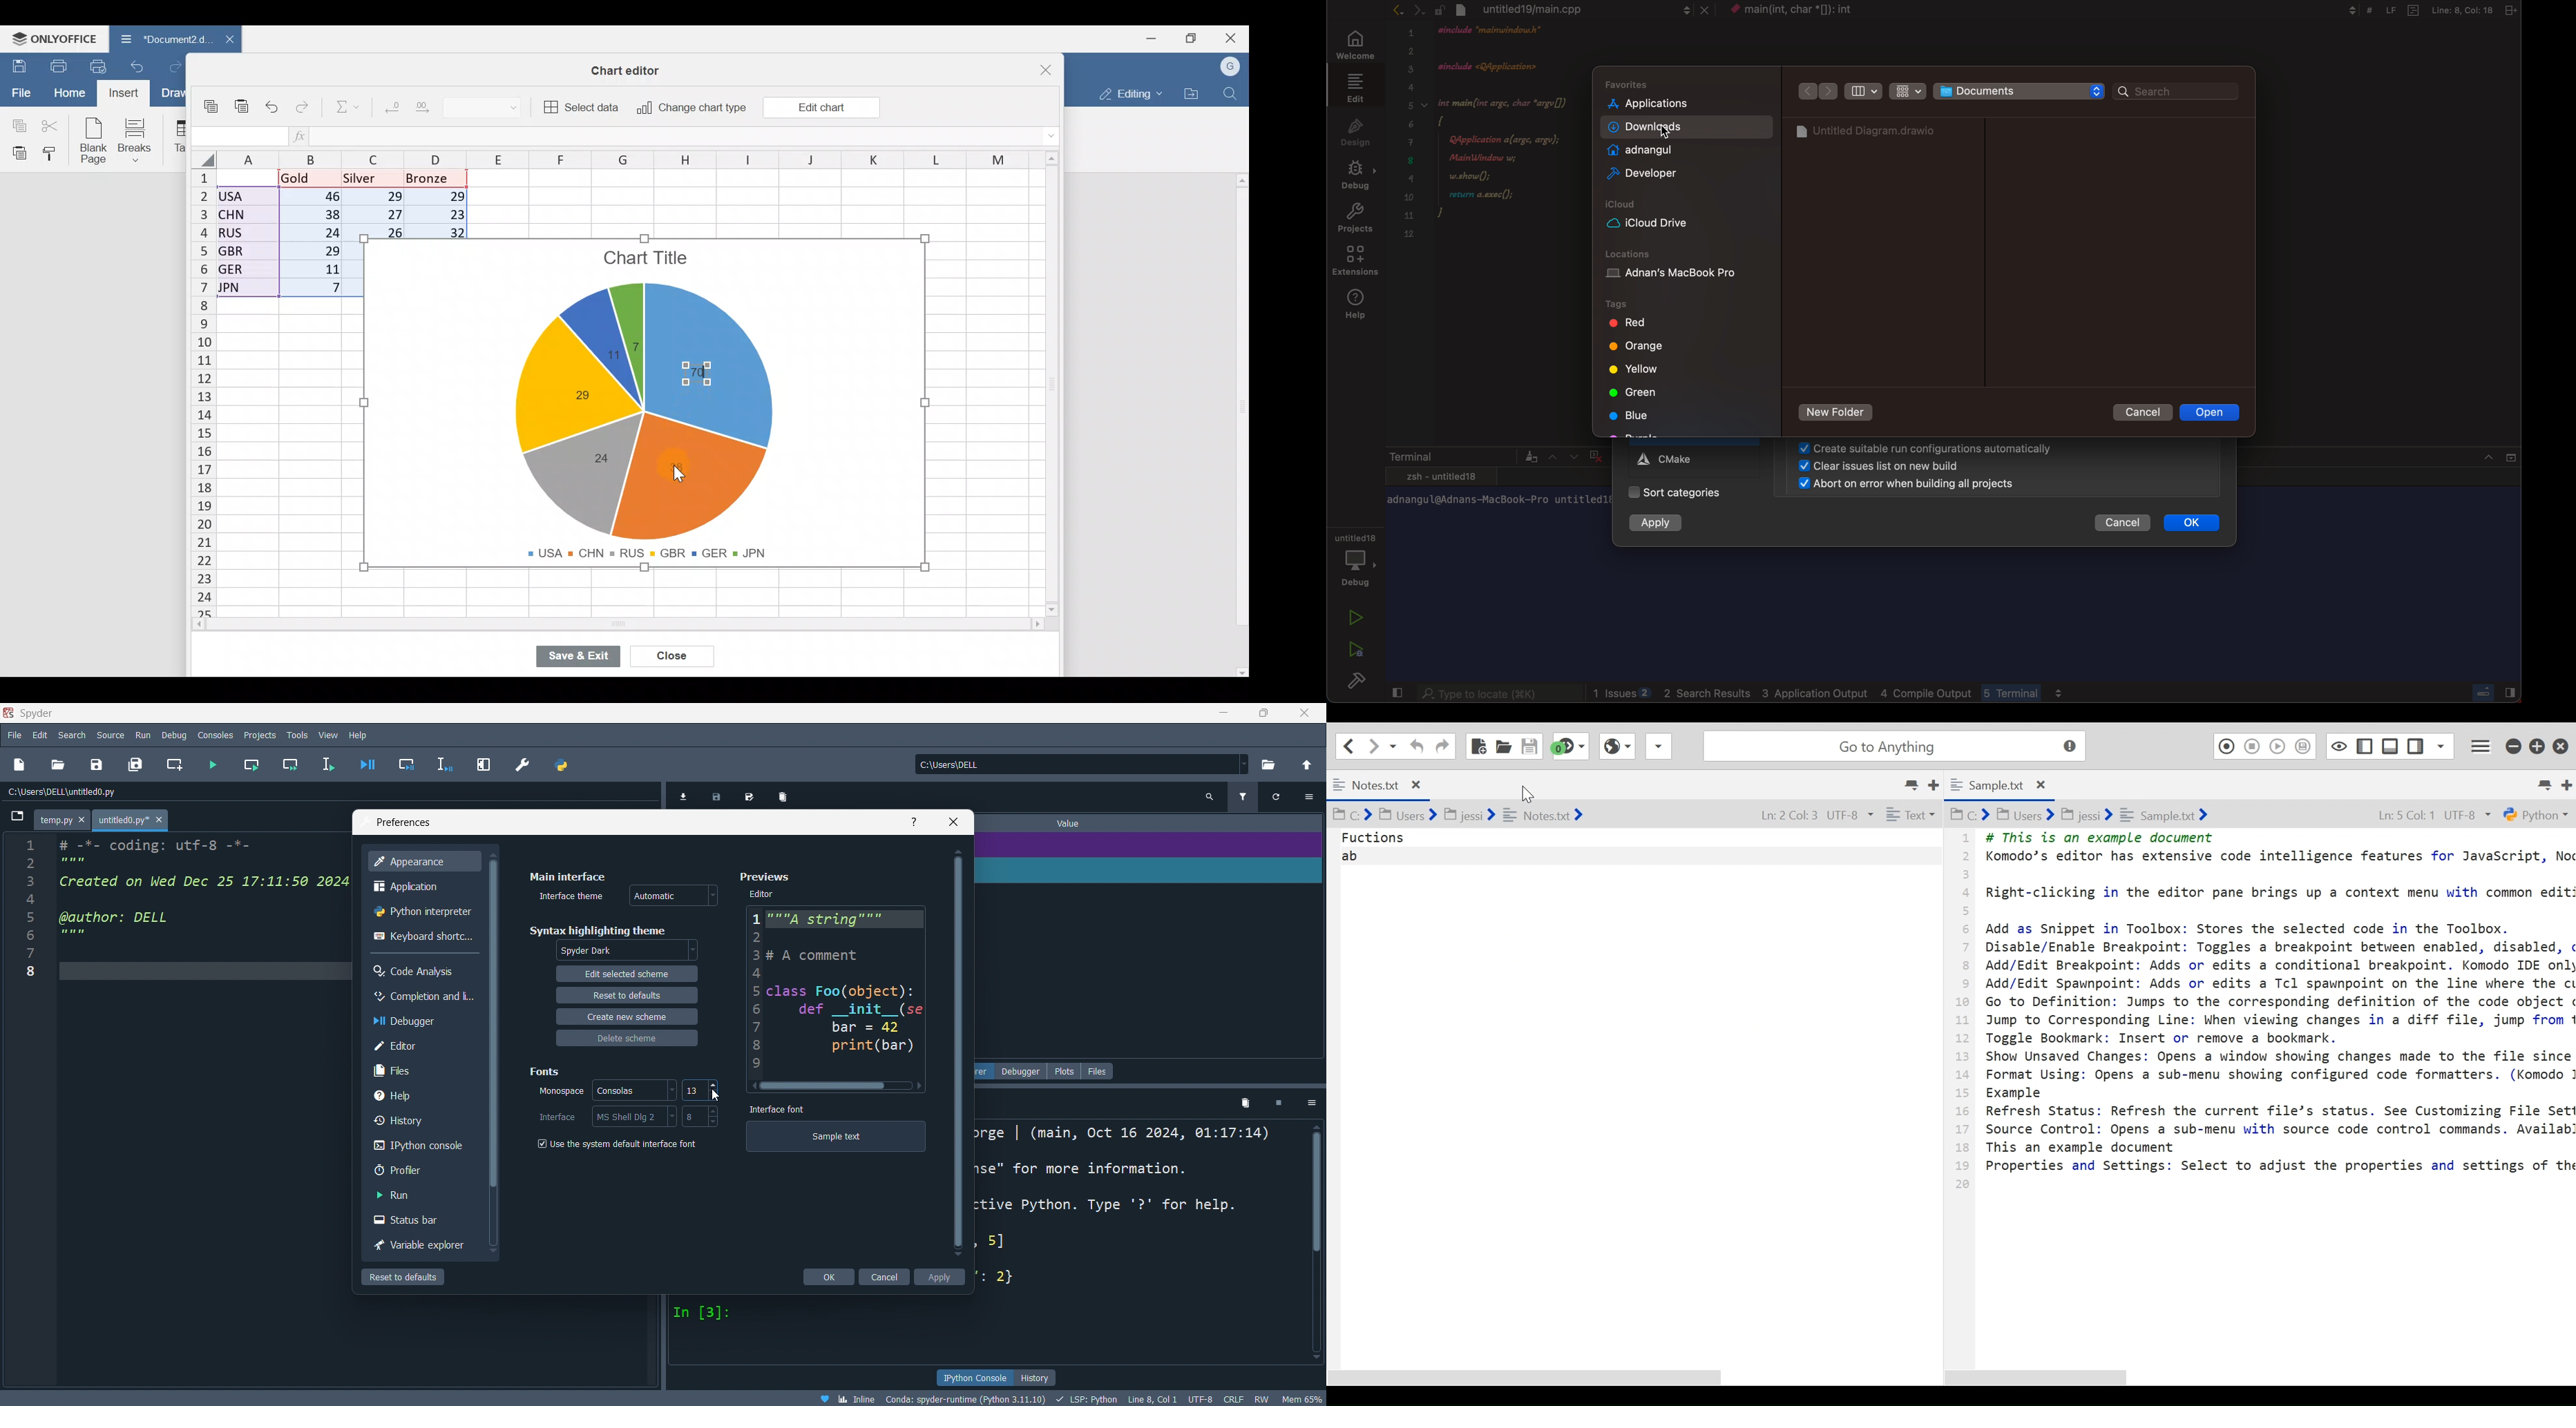 This screenshot has width=2576, height=1428. I want to click on edit, so click(39, 734).